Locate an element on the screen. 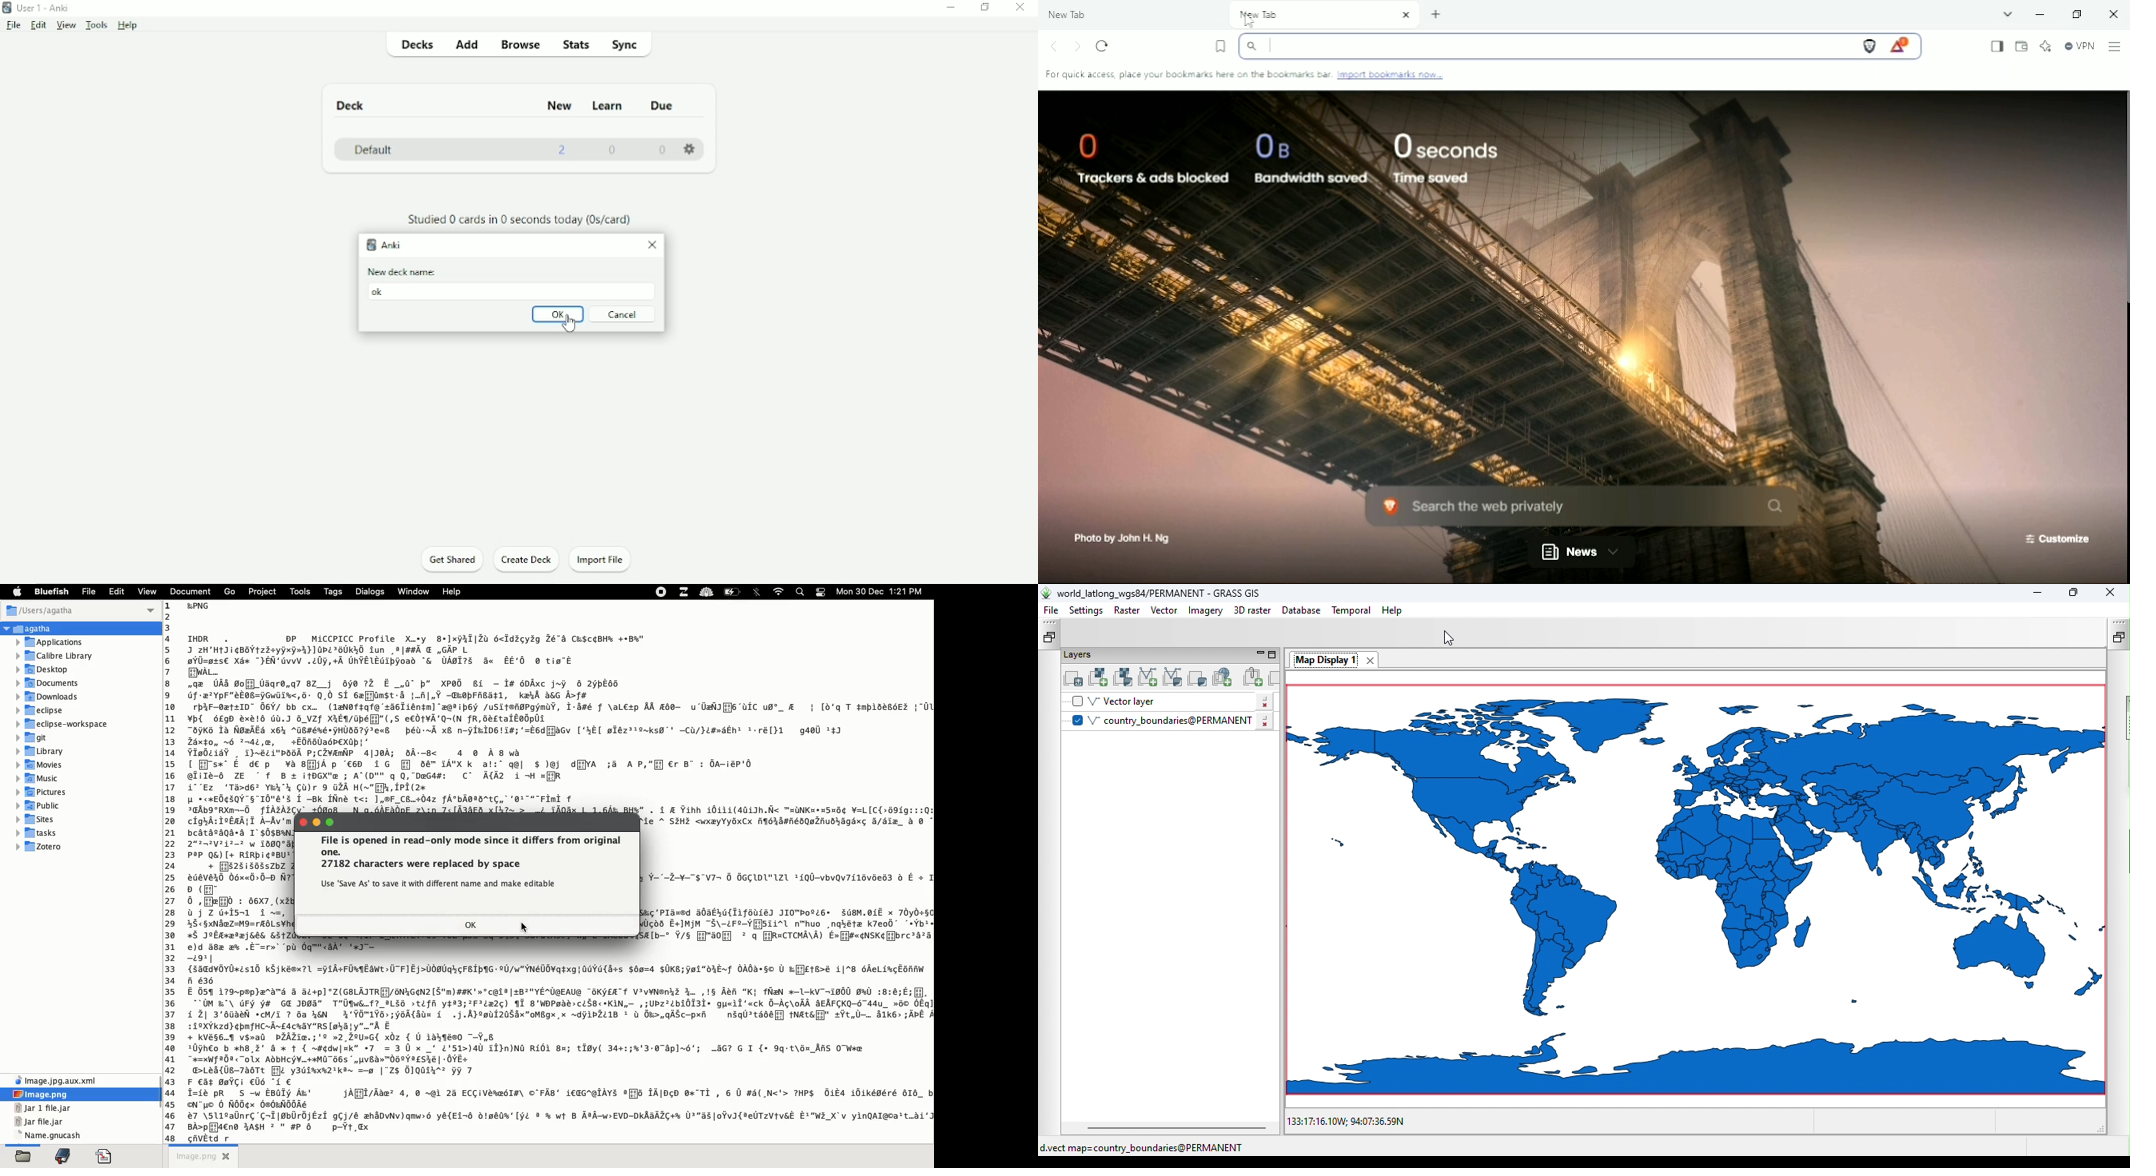 This screenshot has height=1176, width=2156. downloads is located at coordinates (49, 696).